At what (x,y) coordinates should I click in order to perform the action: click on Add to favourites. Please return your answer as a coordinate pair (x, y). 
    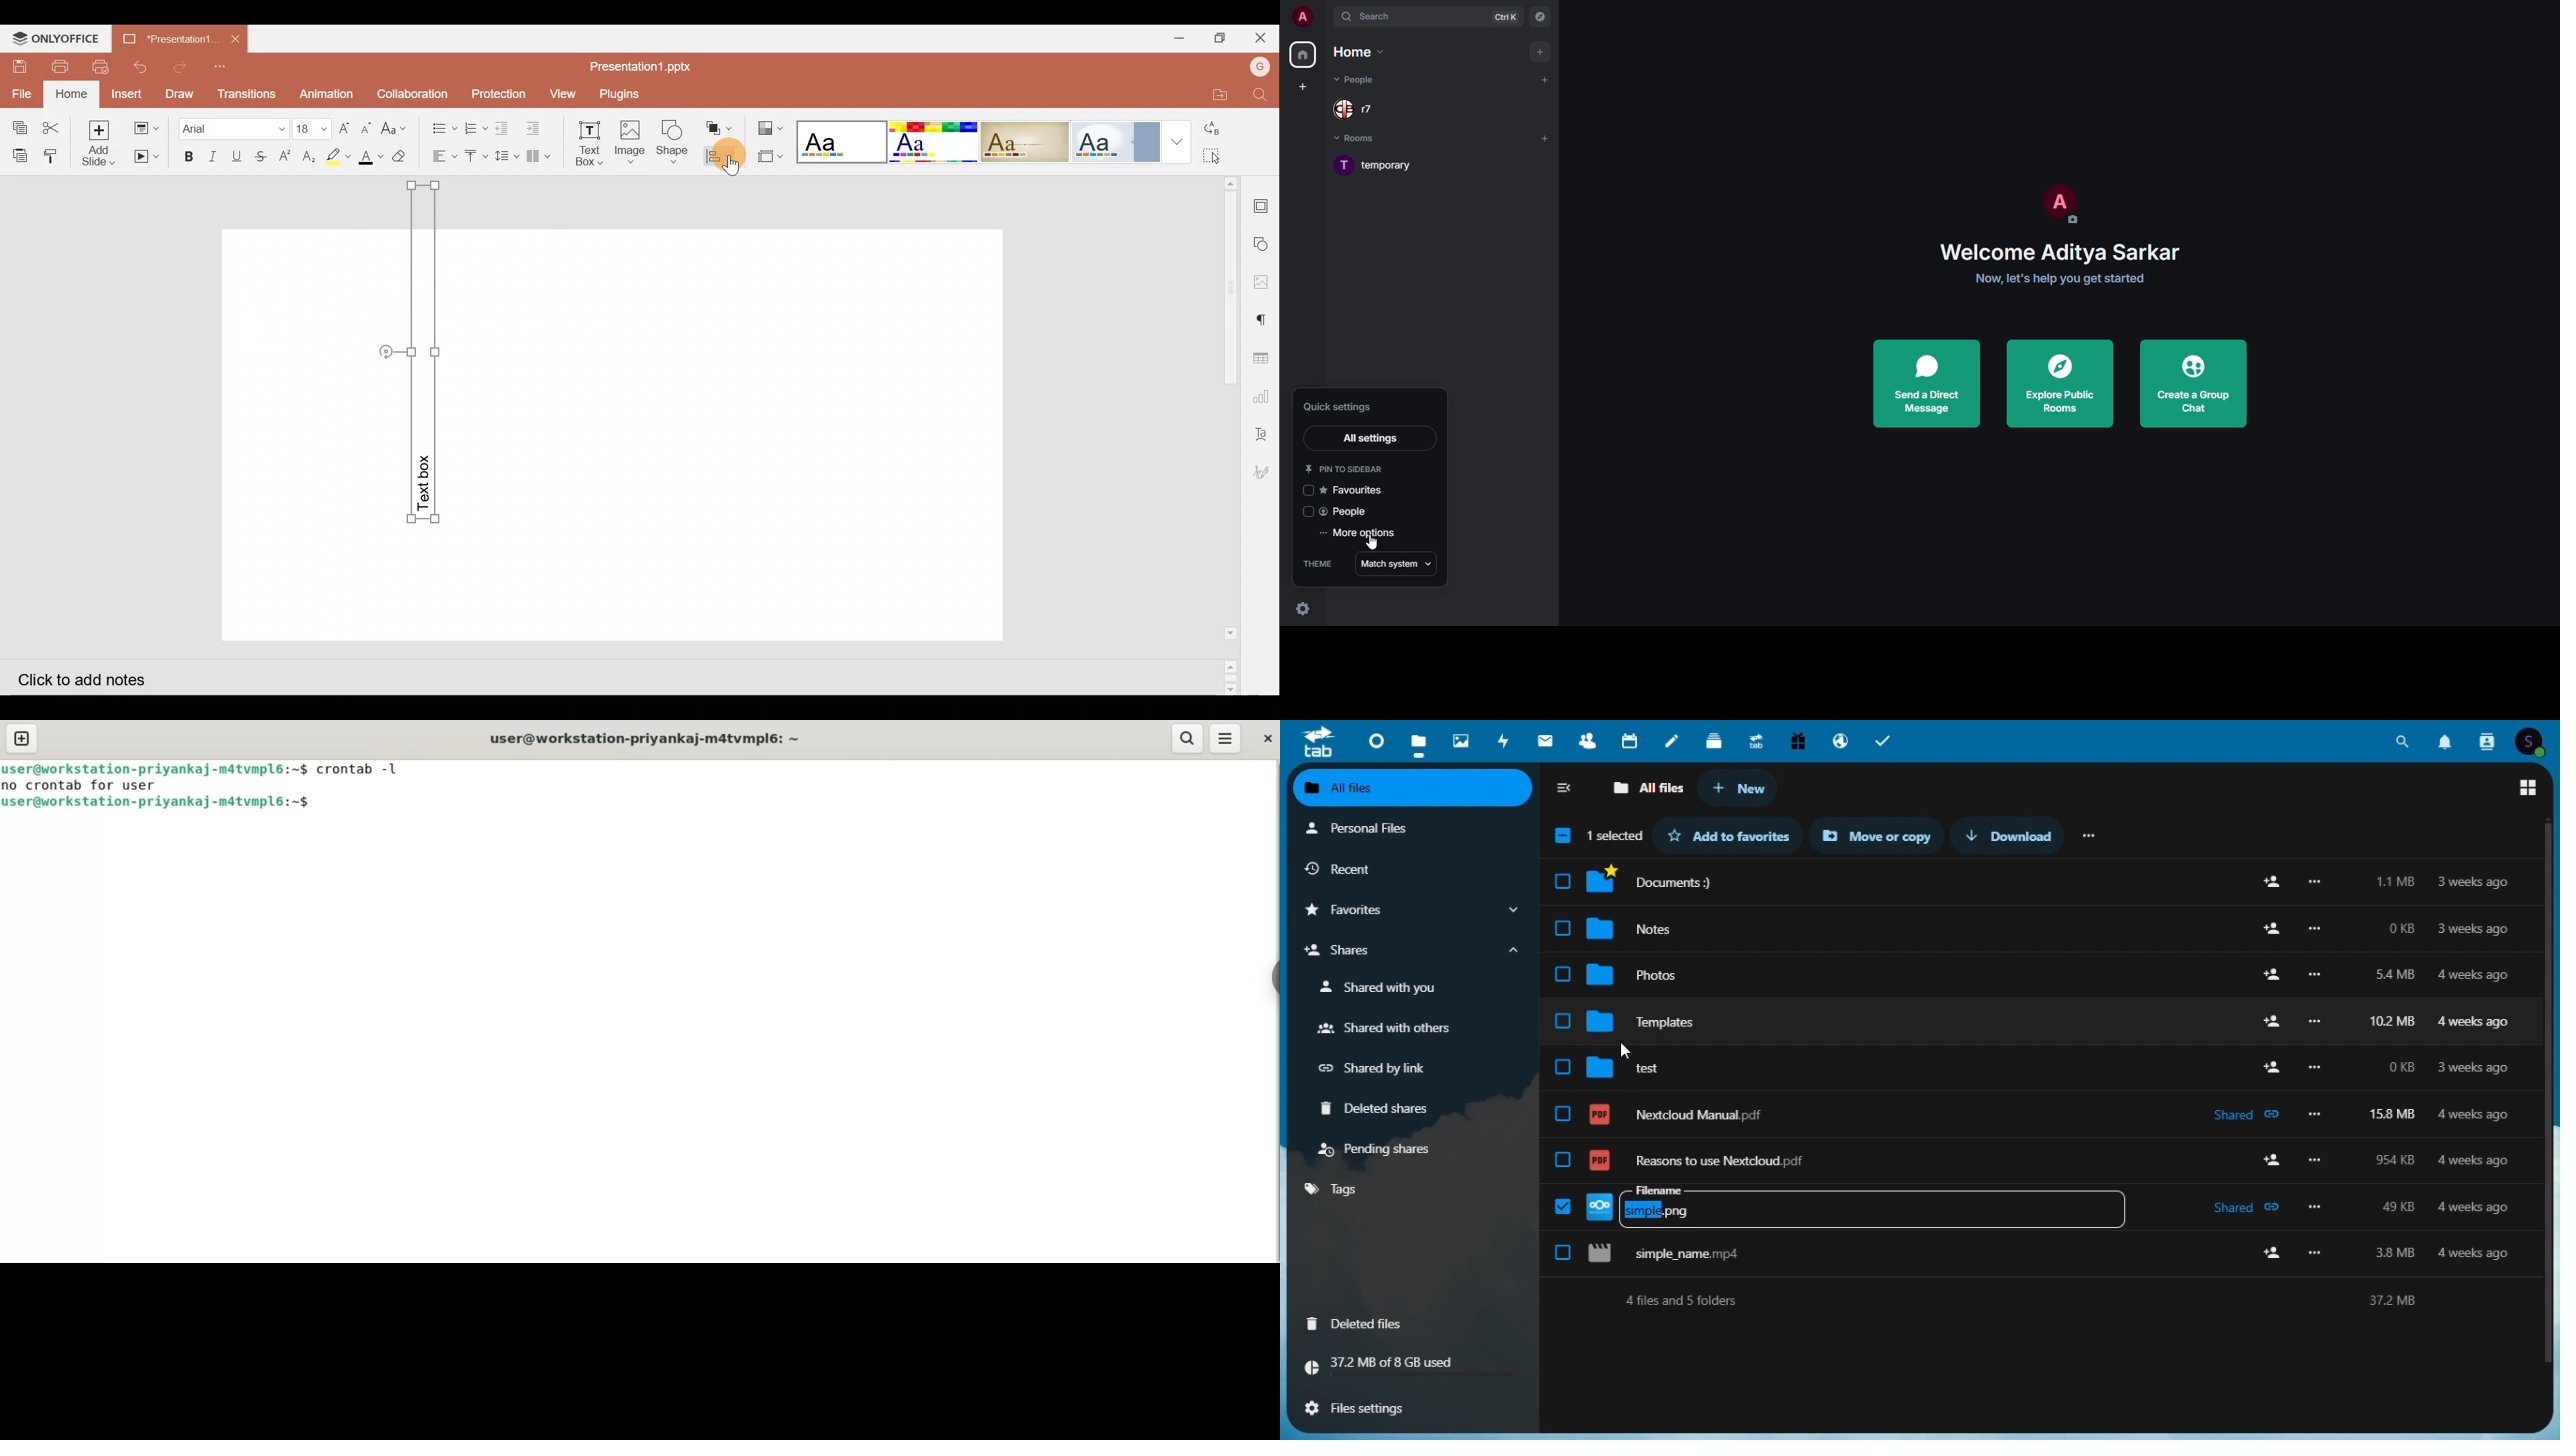
    Looking at the image, I should click on (1736, 835).